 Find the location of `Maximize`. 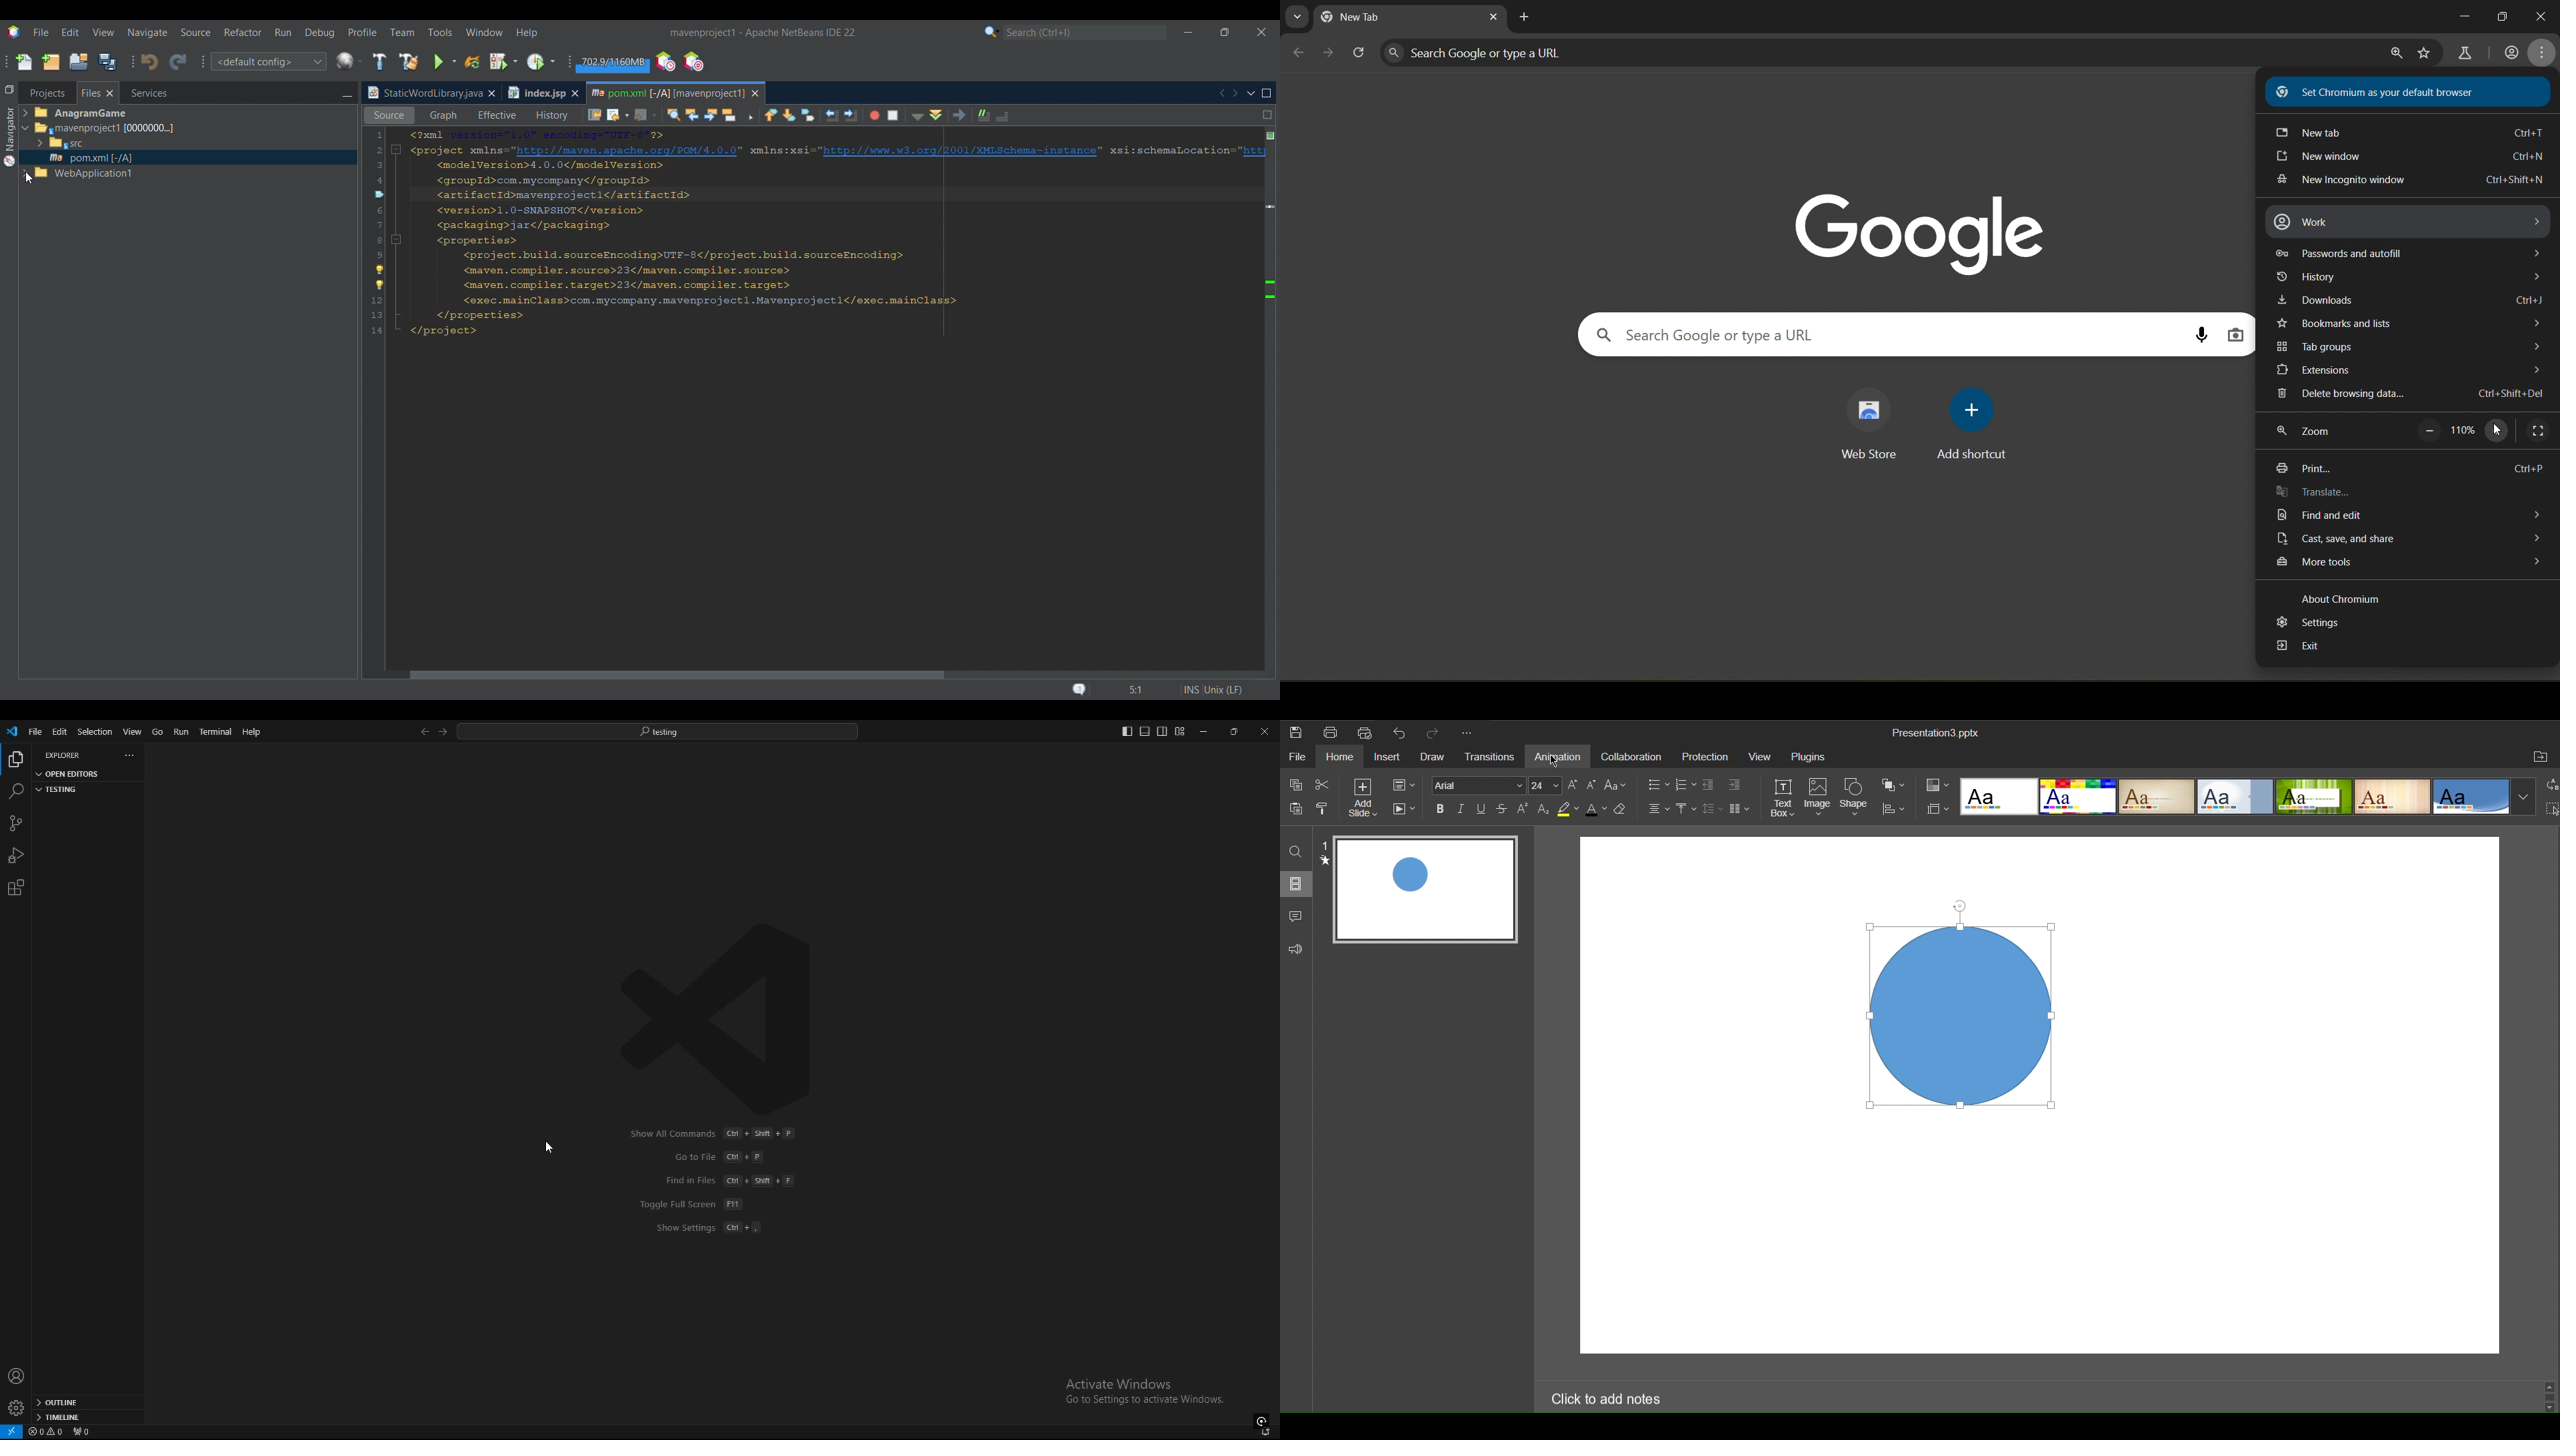

Maximize is located at coordinates (1267, 93).